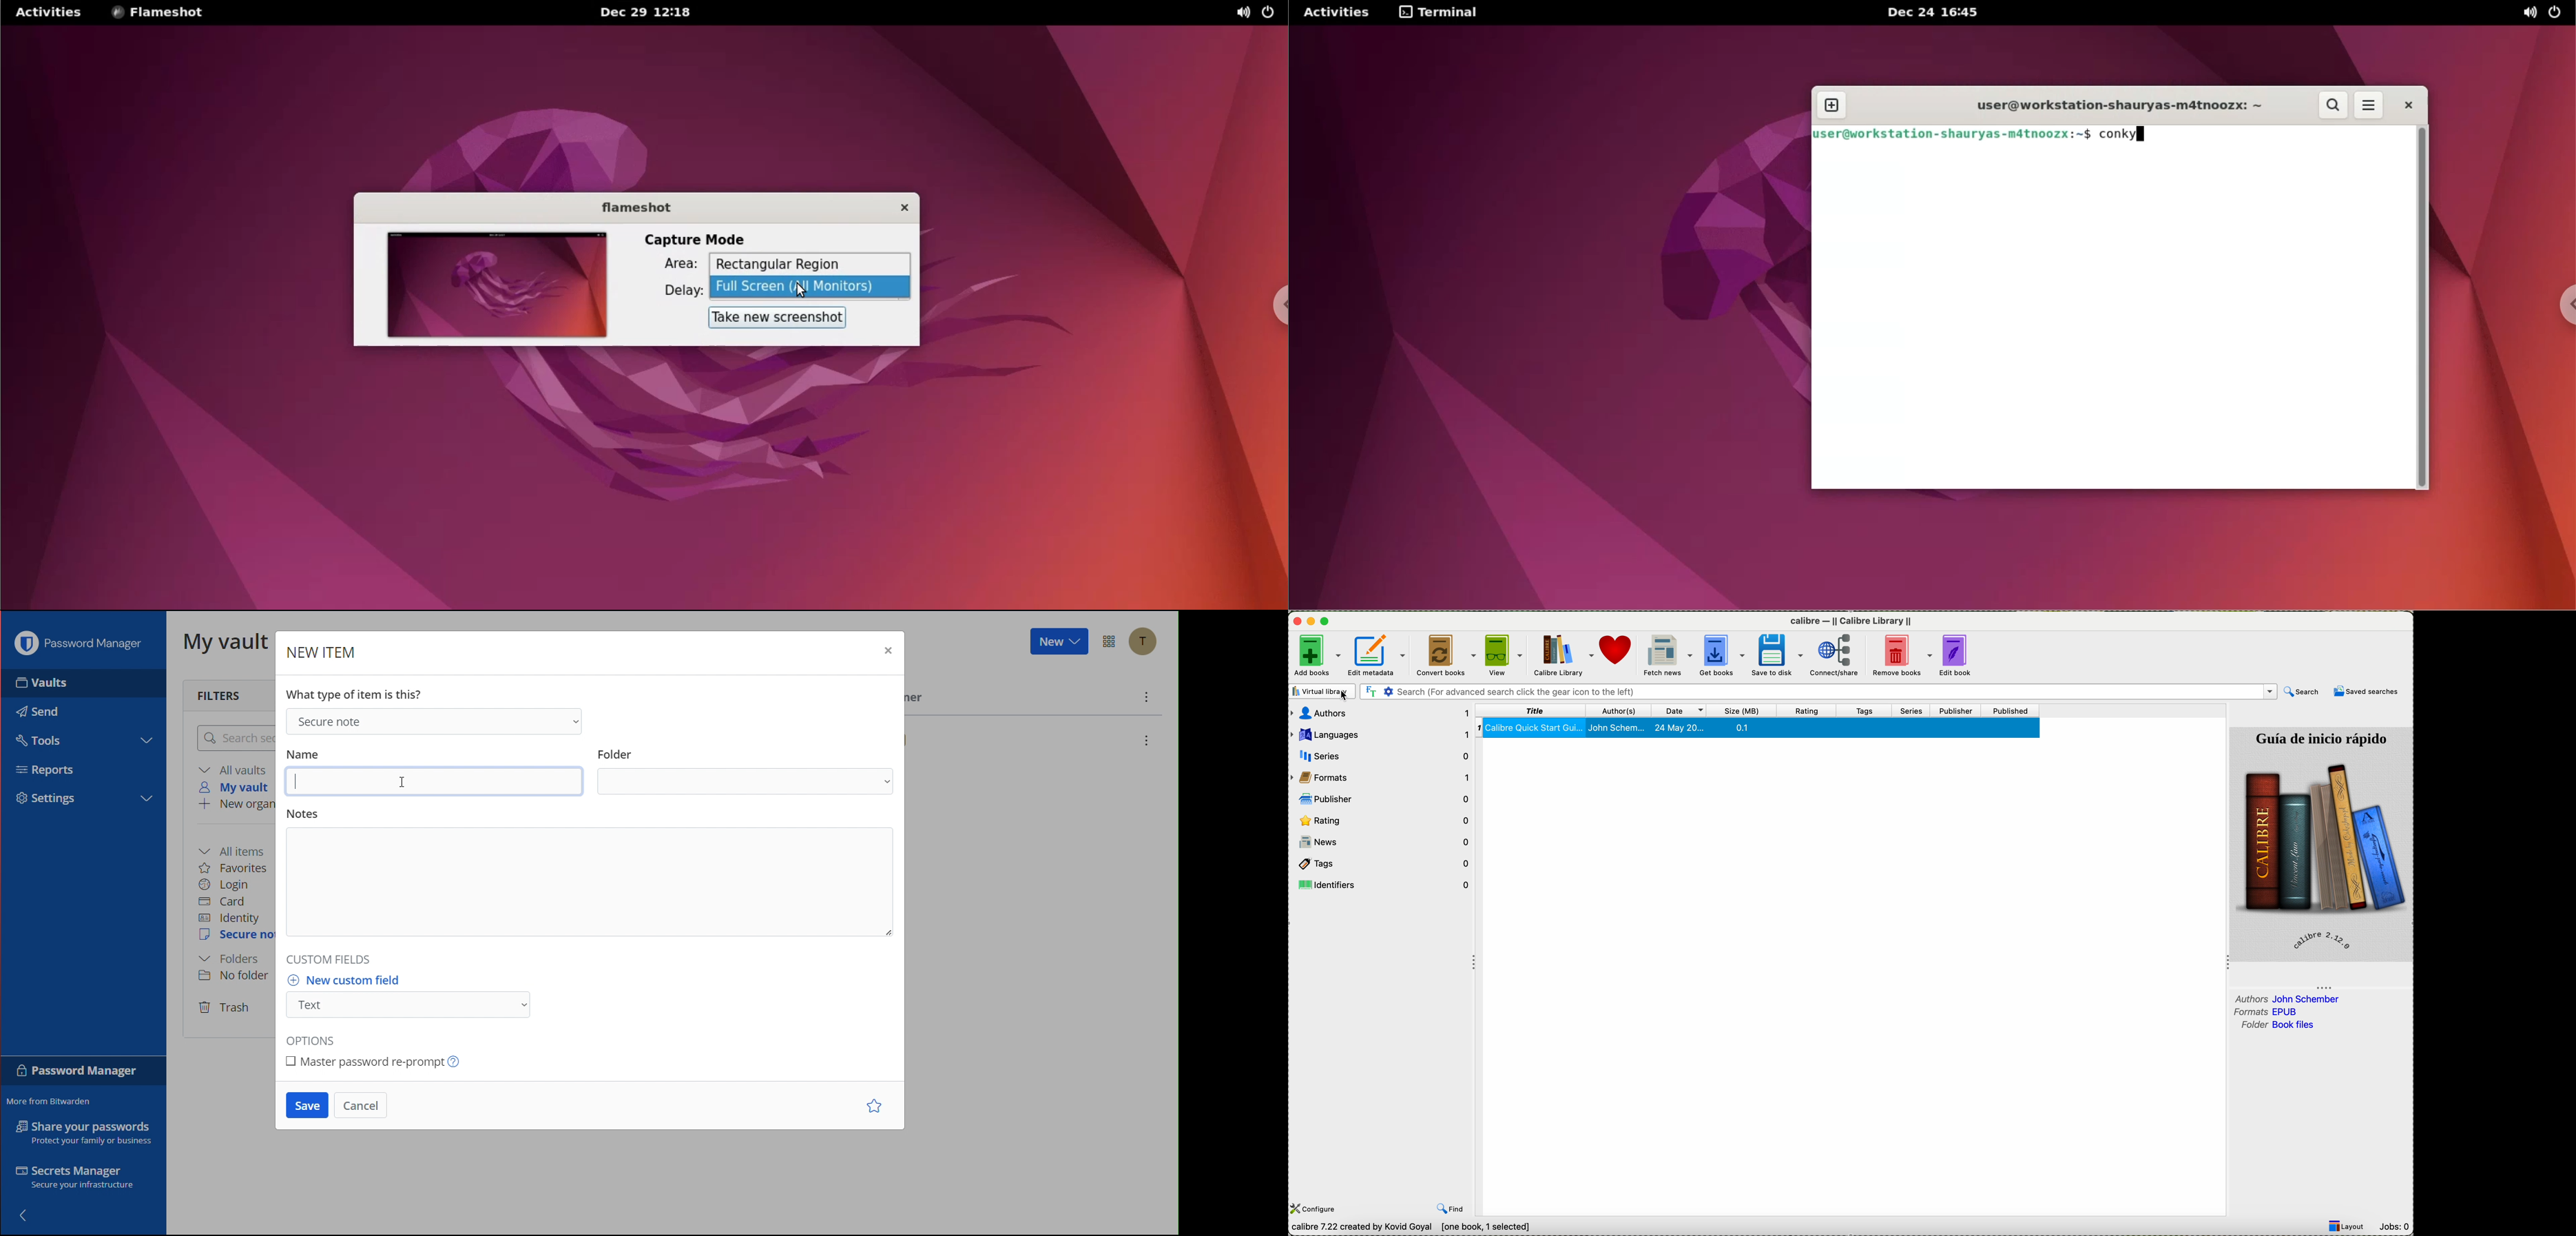  I want to click on find, so click(1452, 1209).